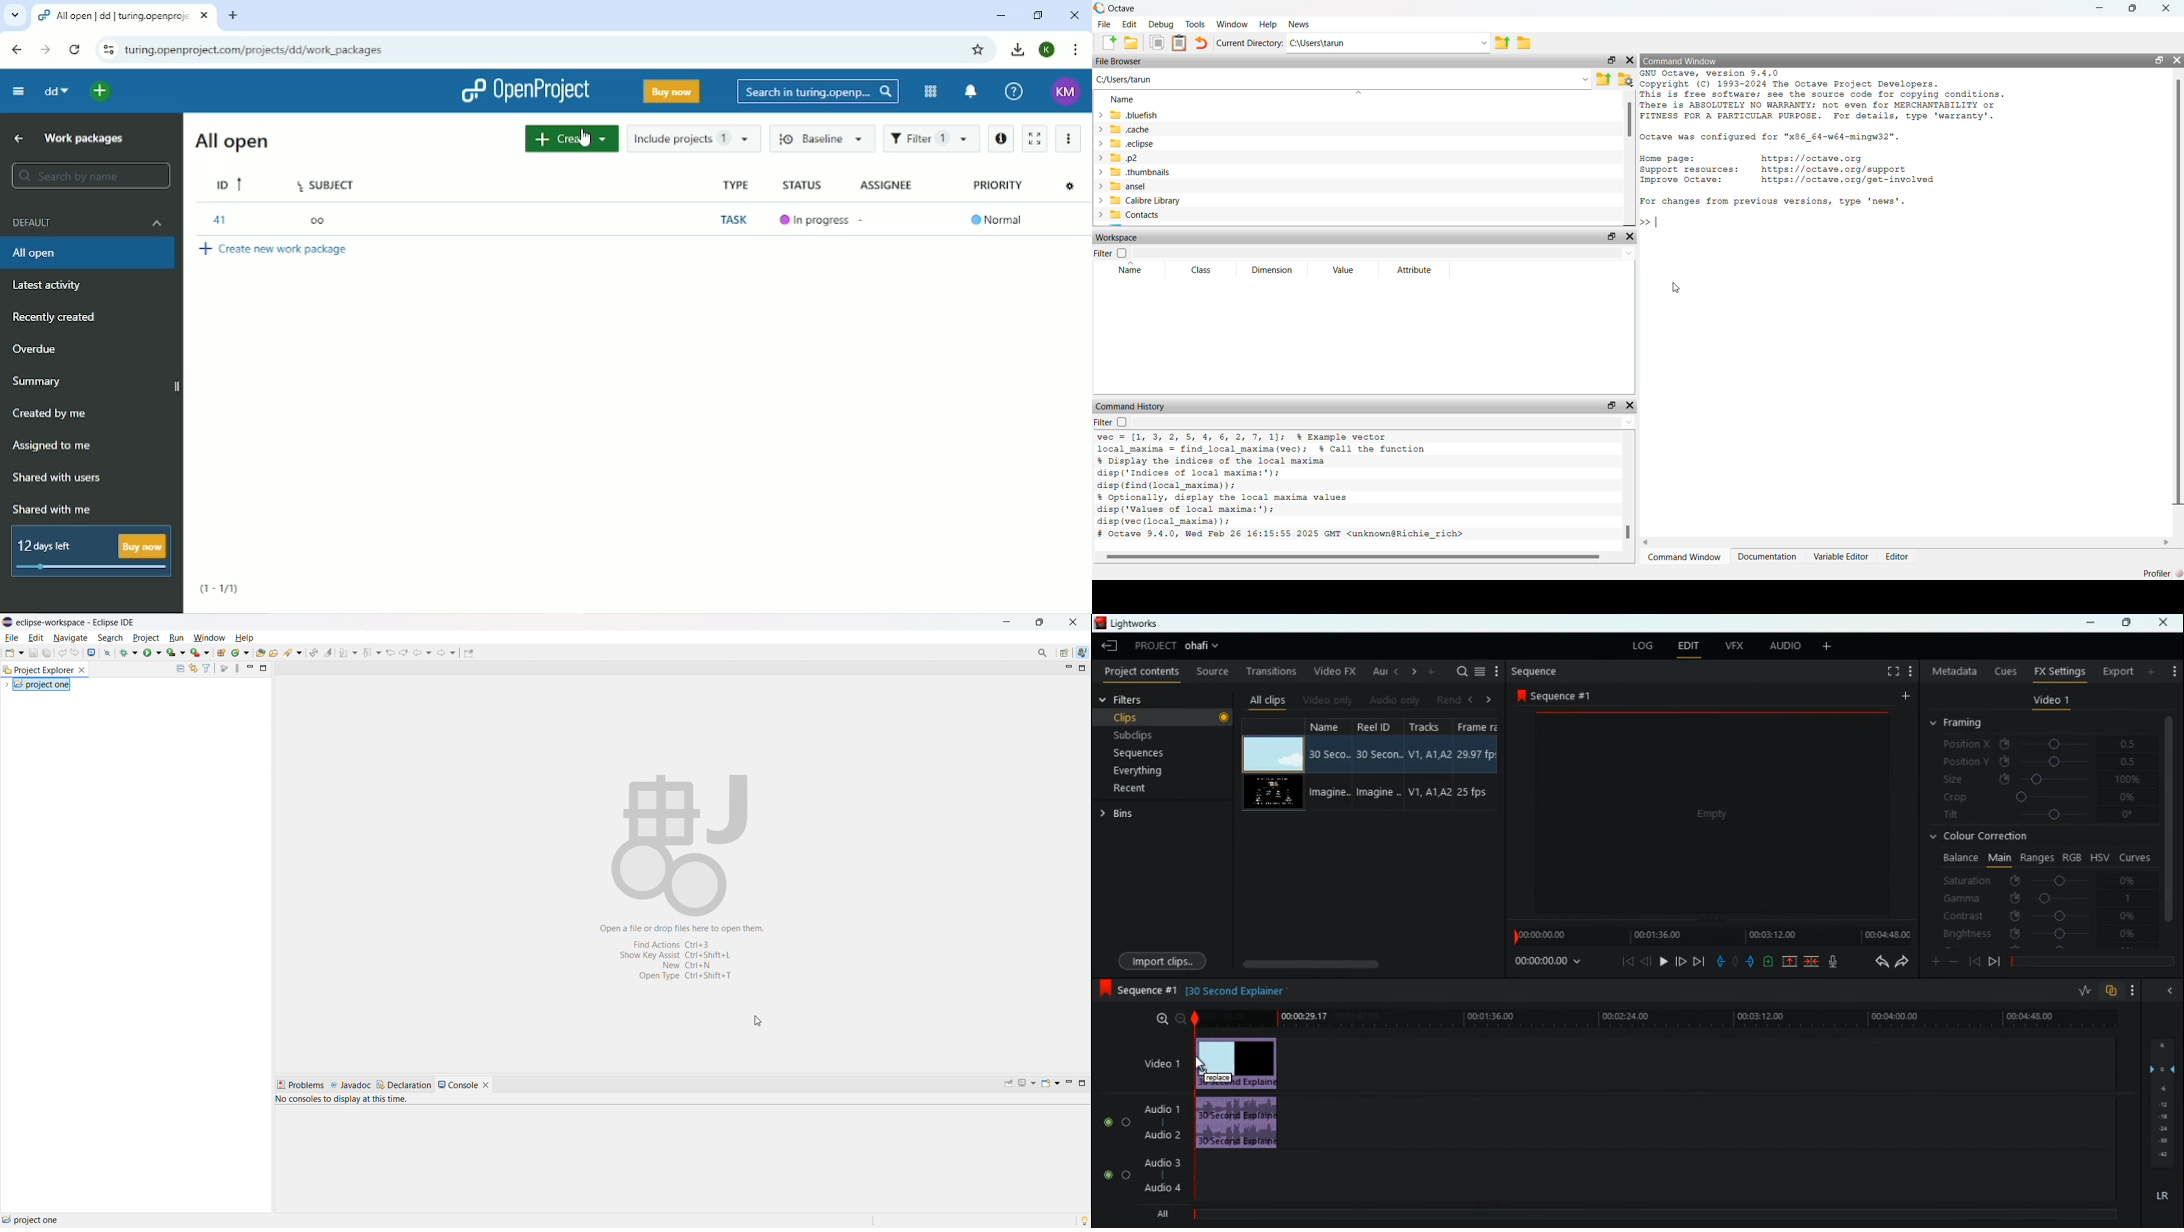  What do you see at coordinates (2167, 992) in the screenshot?
I see `close` at bounding box center [2167, 992].